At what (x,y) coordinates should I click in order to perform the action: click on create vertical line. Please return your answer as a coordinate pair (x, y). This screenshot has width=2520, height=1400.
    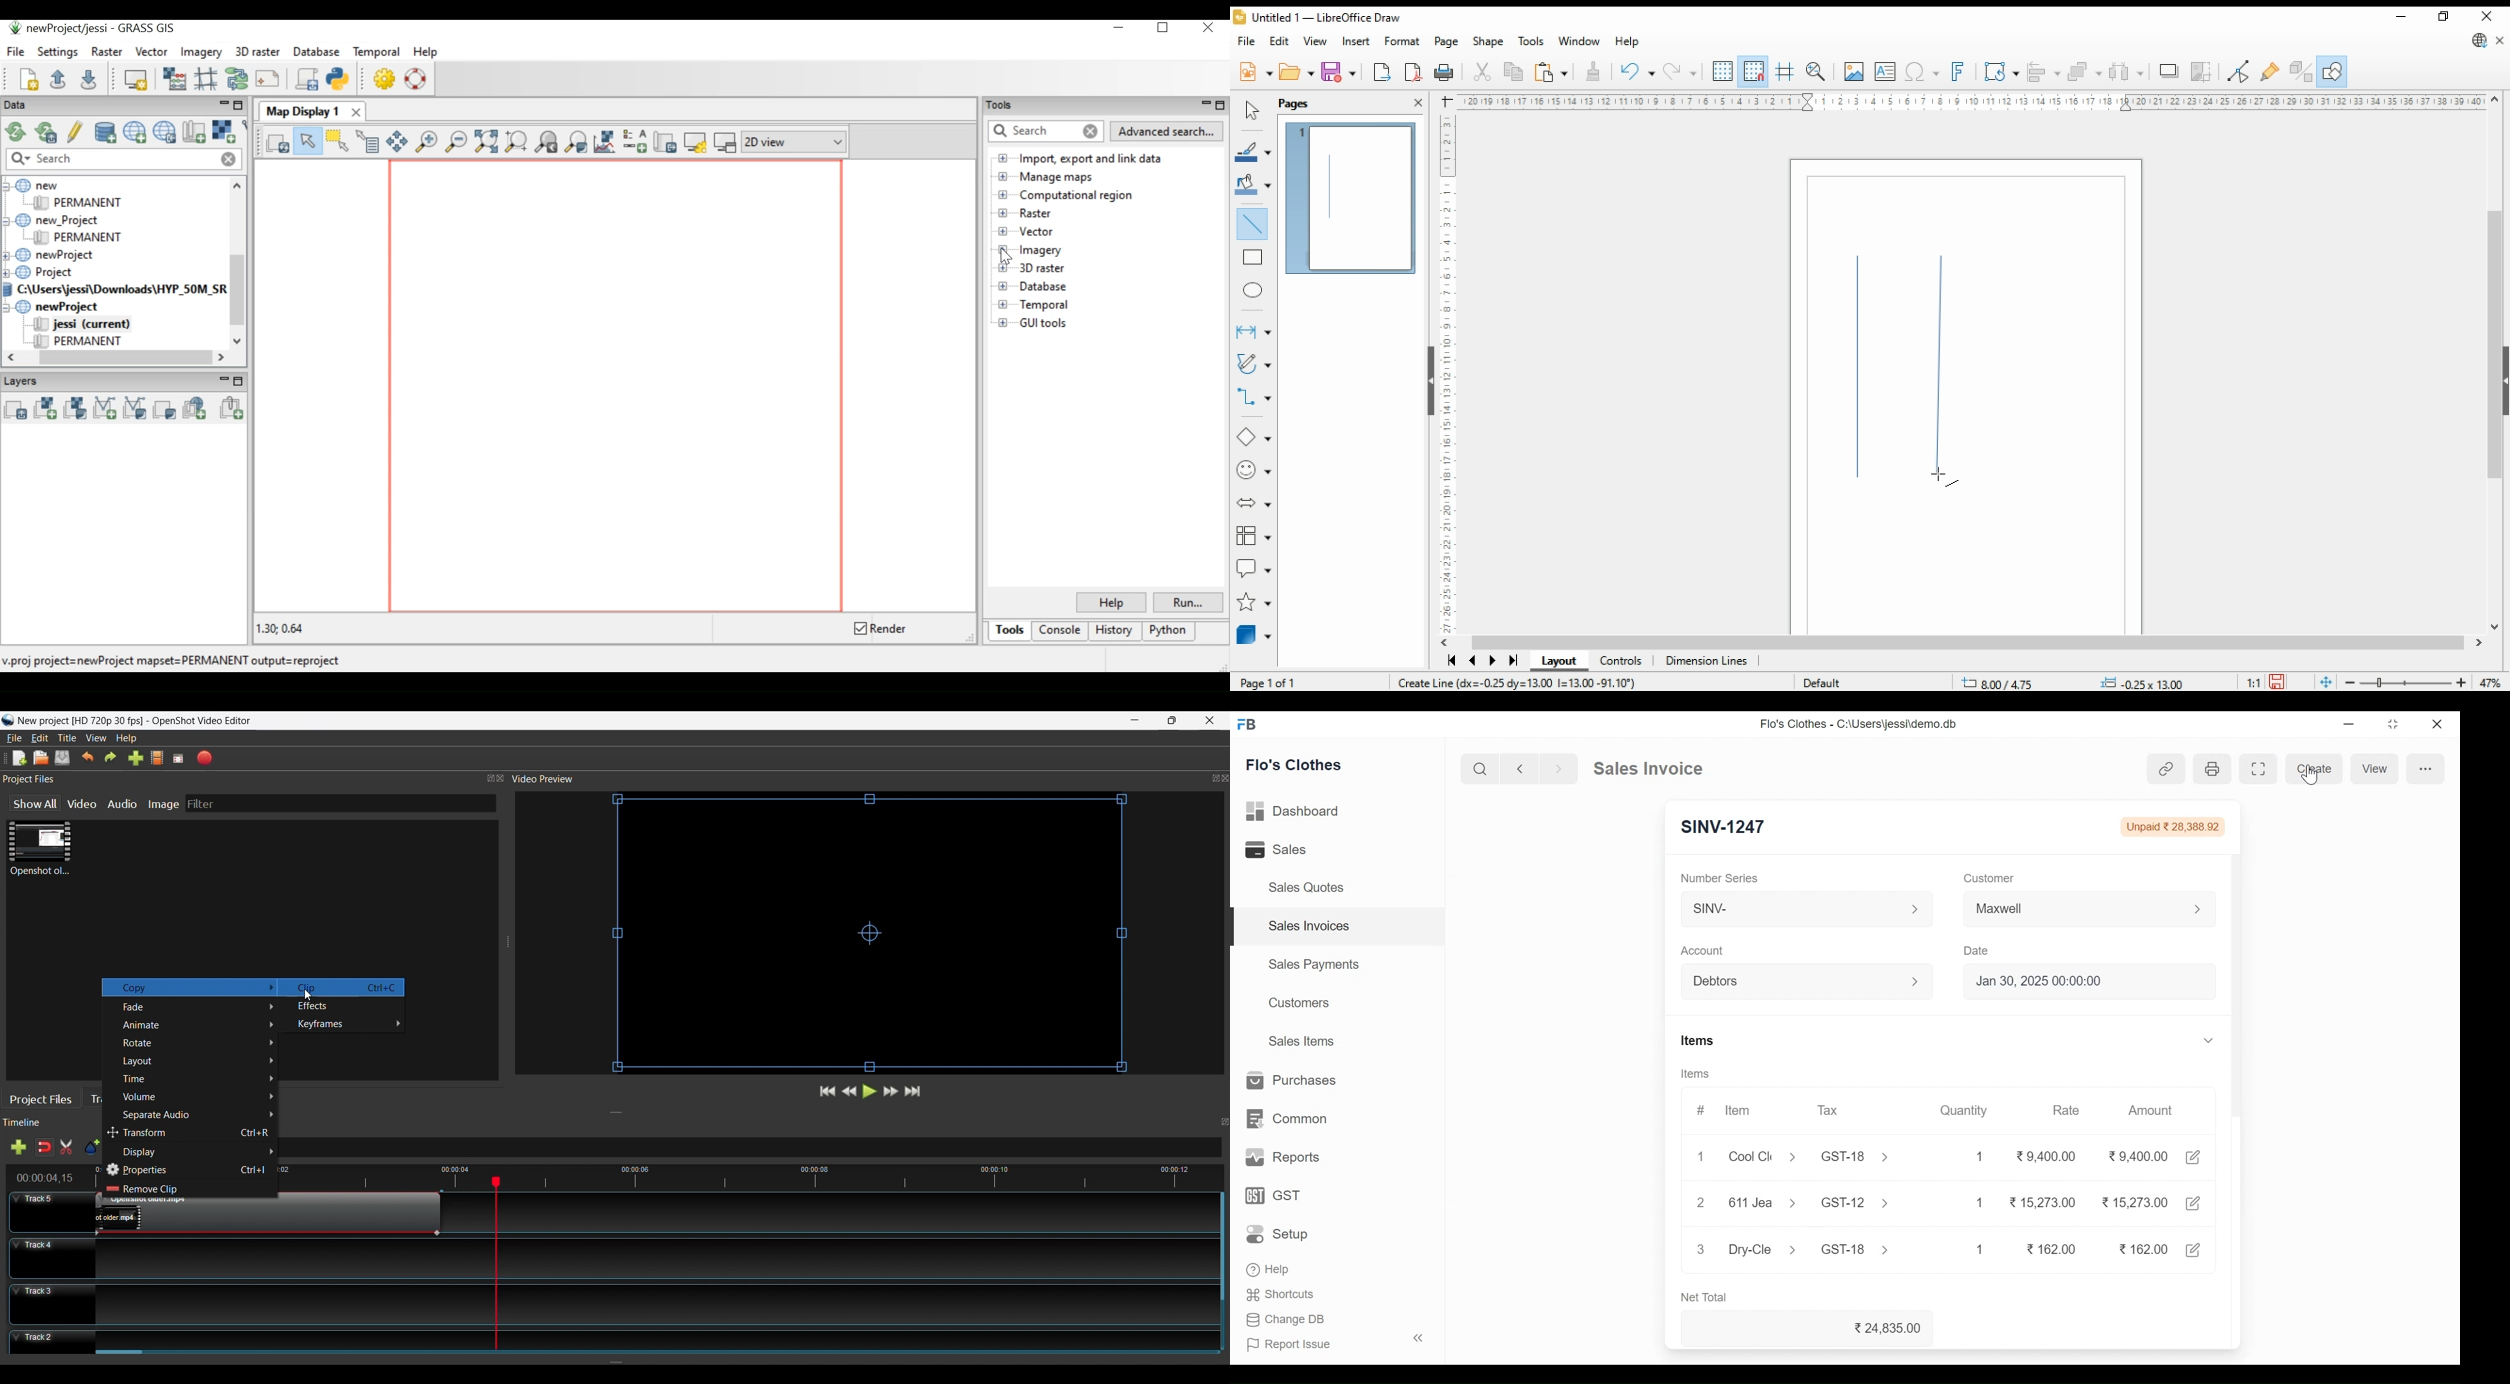
    Looking at the image, I should click on (1544, 682).